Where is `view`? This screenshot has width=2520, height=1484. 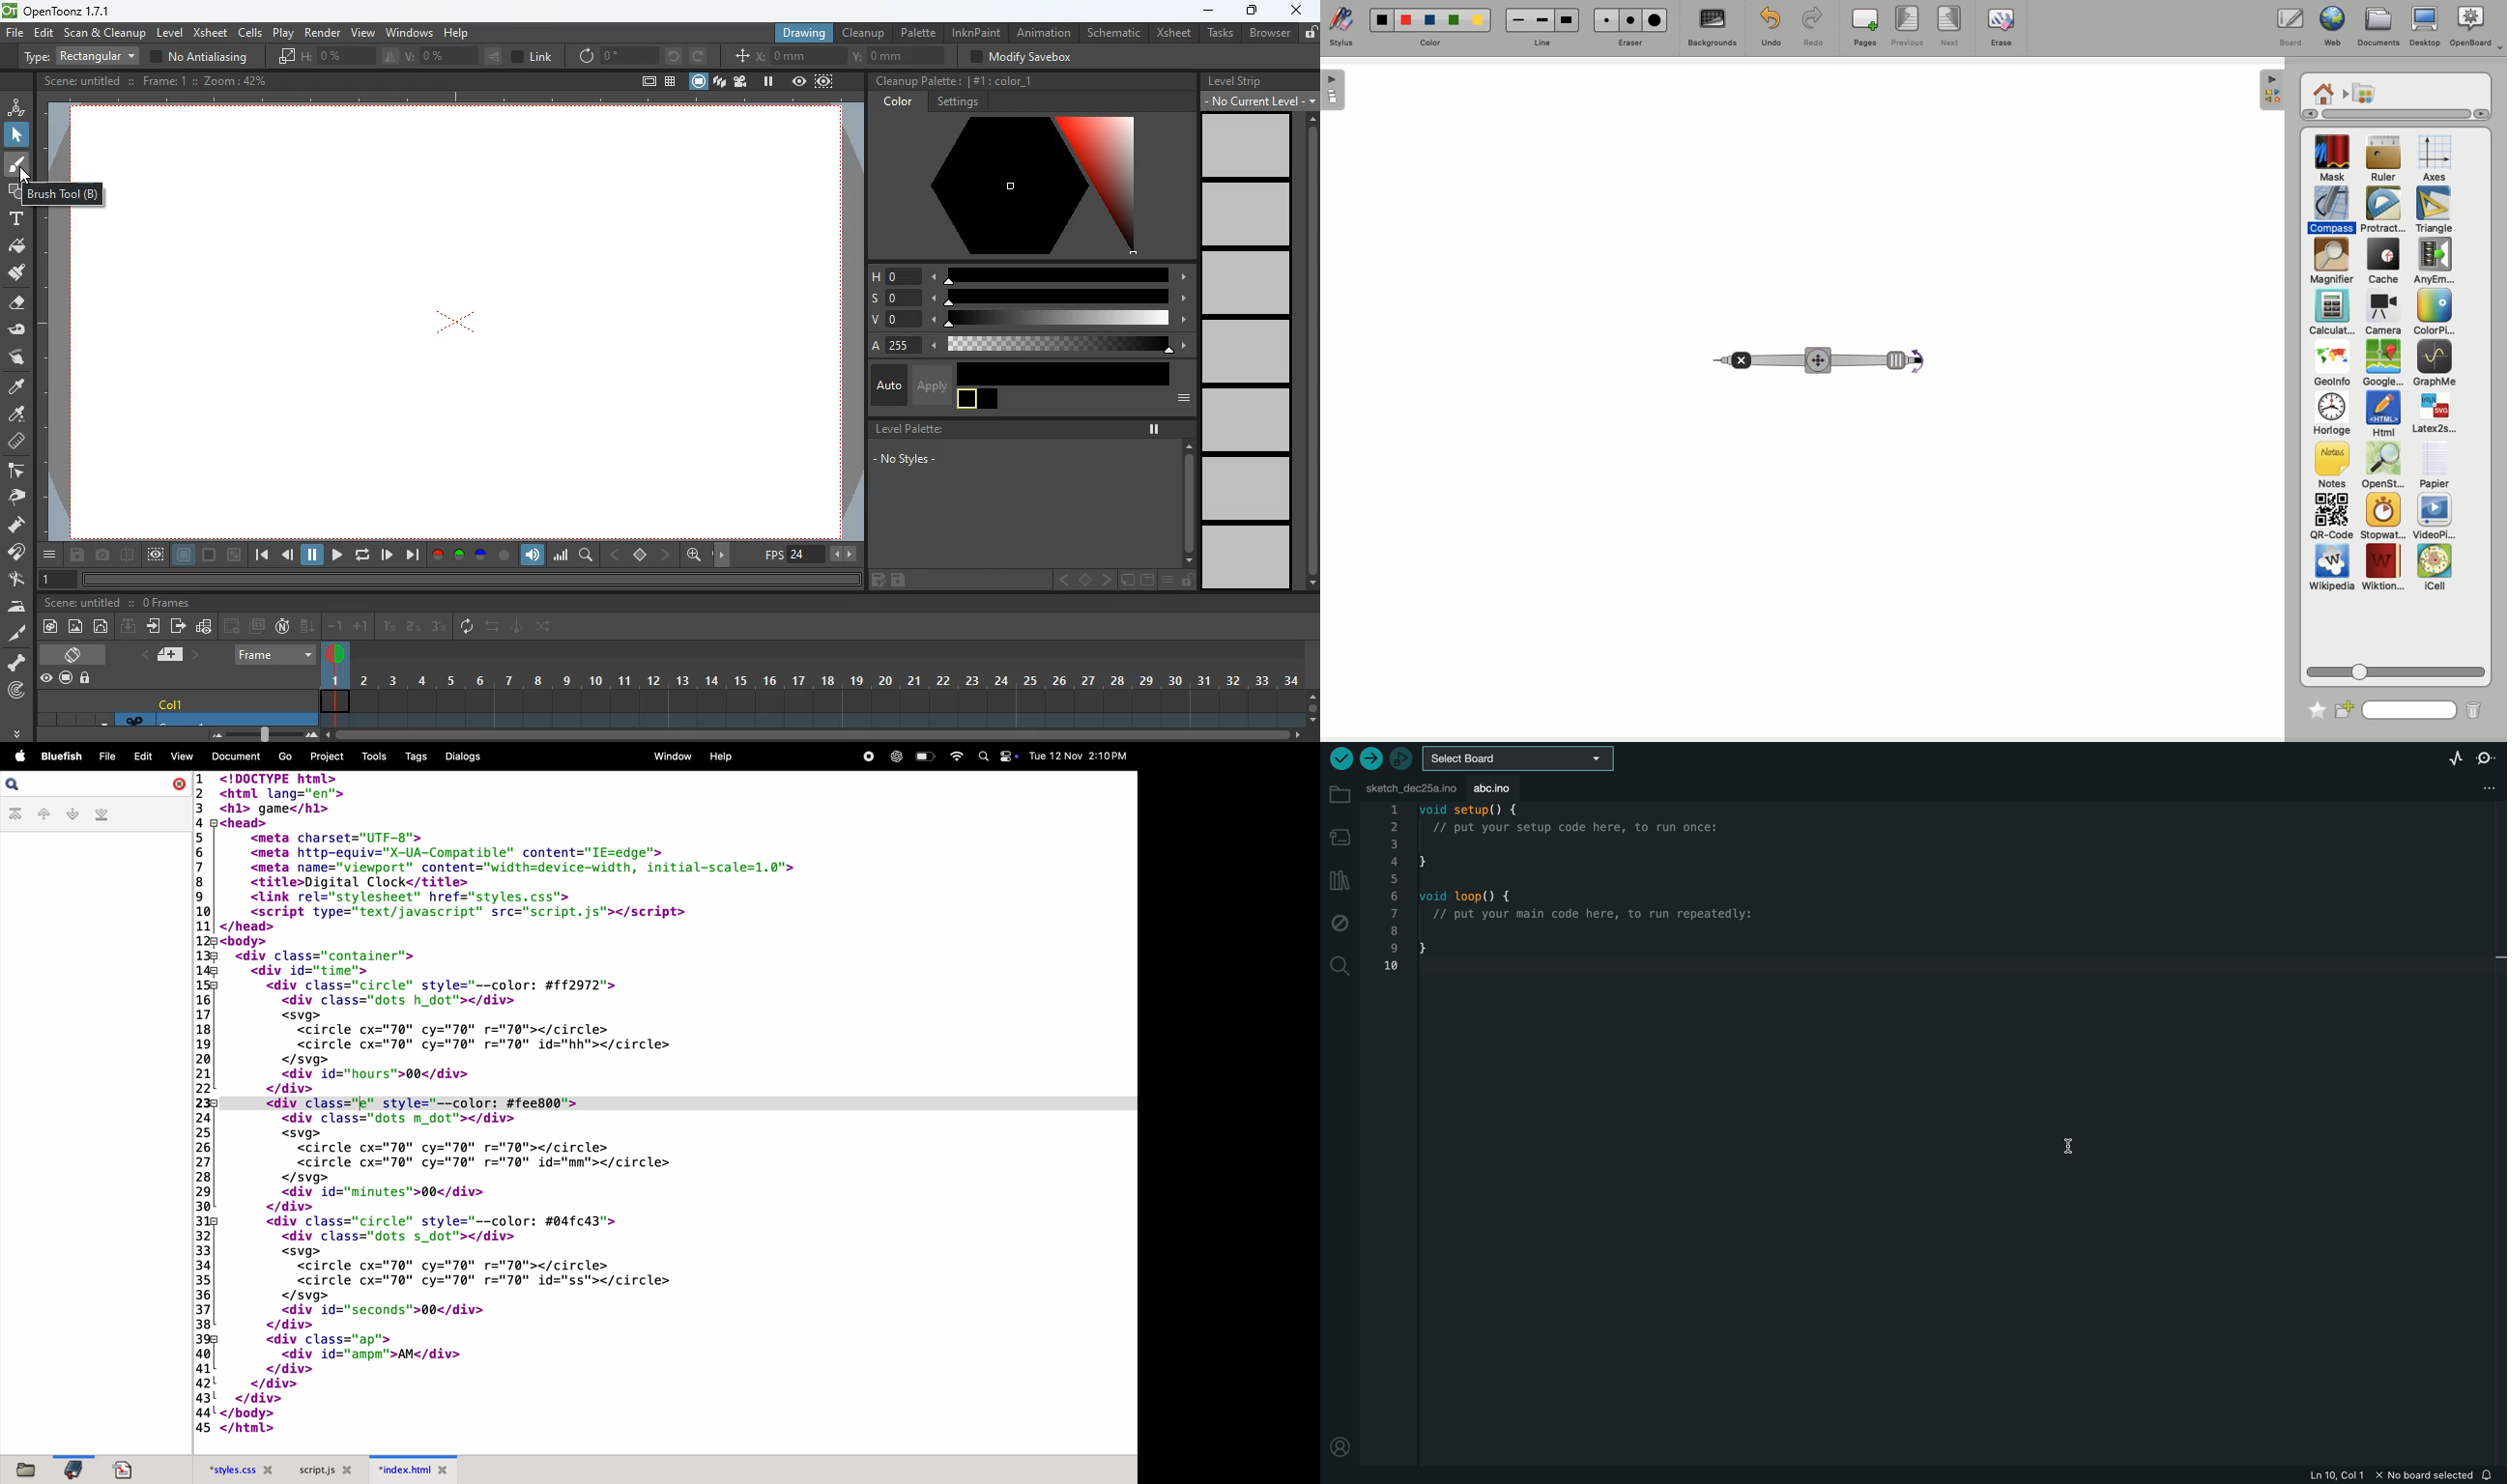
view is located at coordinates (799, 81).